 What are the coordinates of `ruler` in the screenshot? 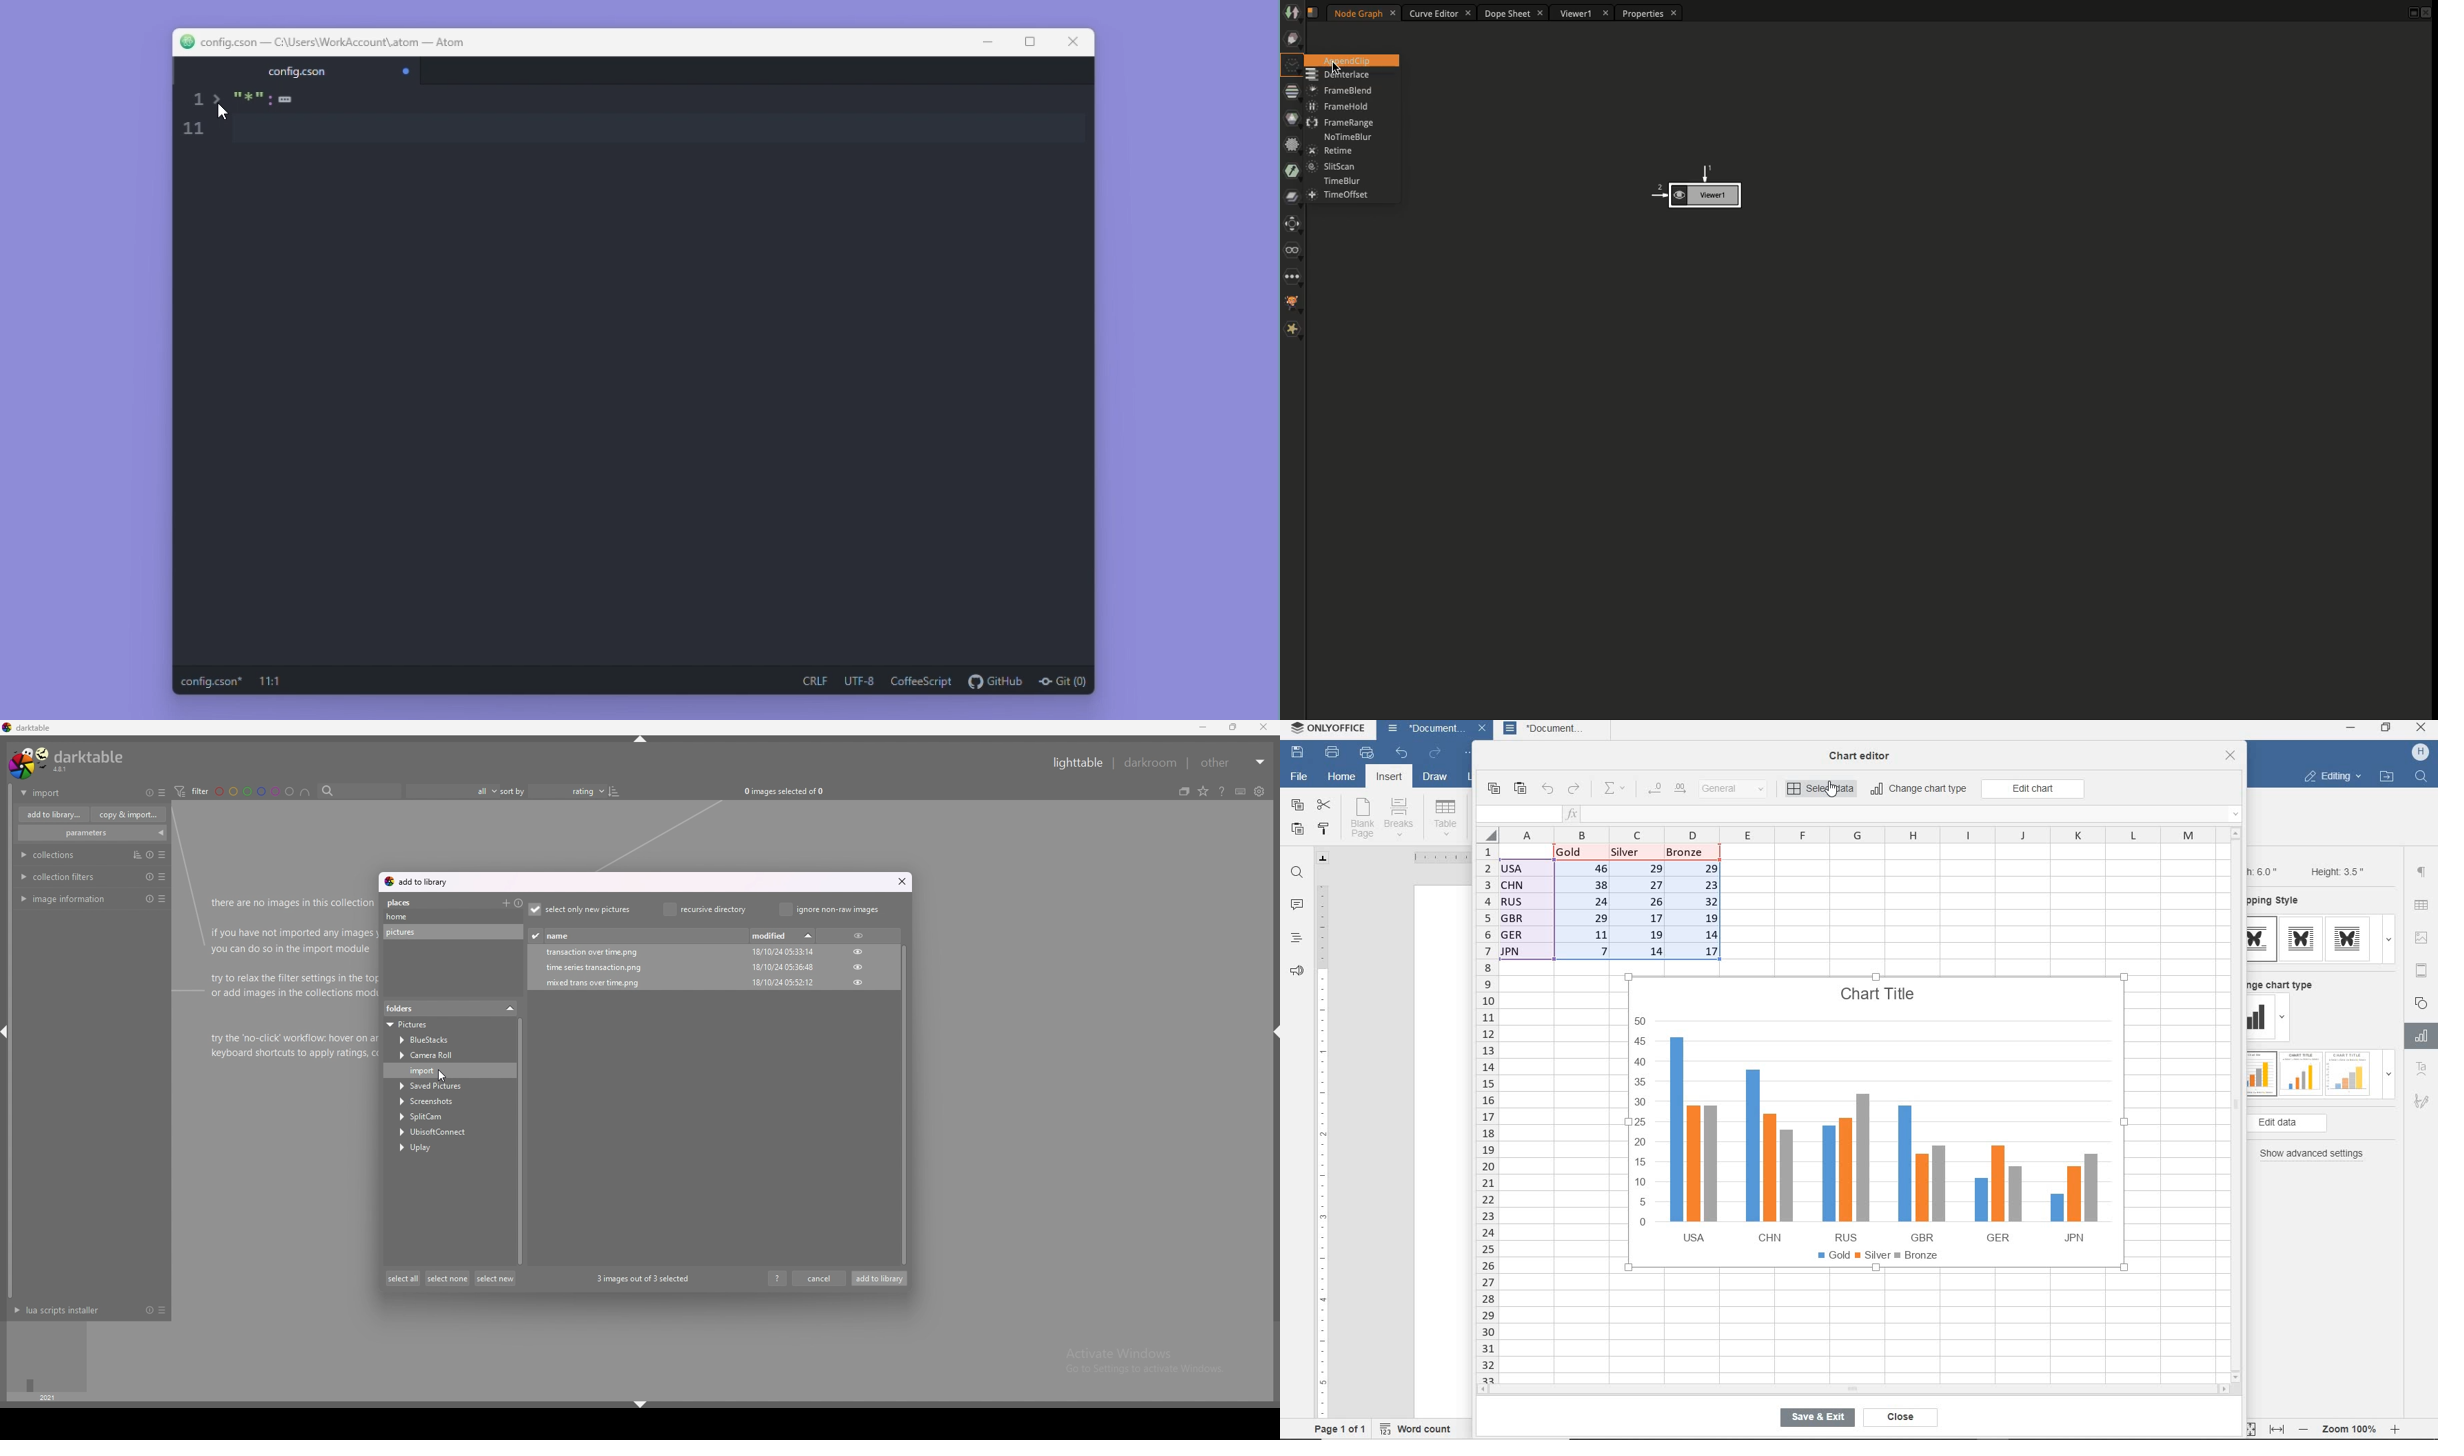 It's located at (1322, 1146).